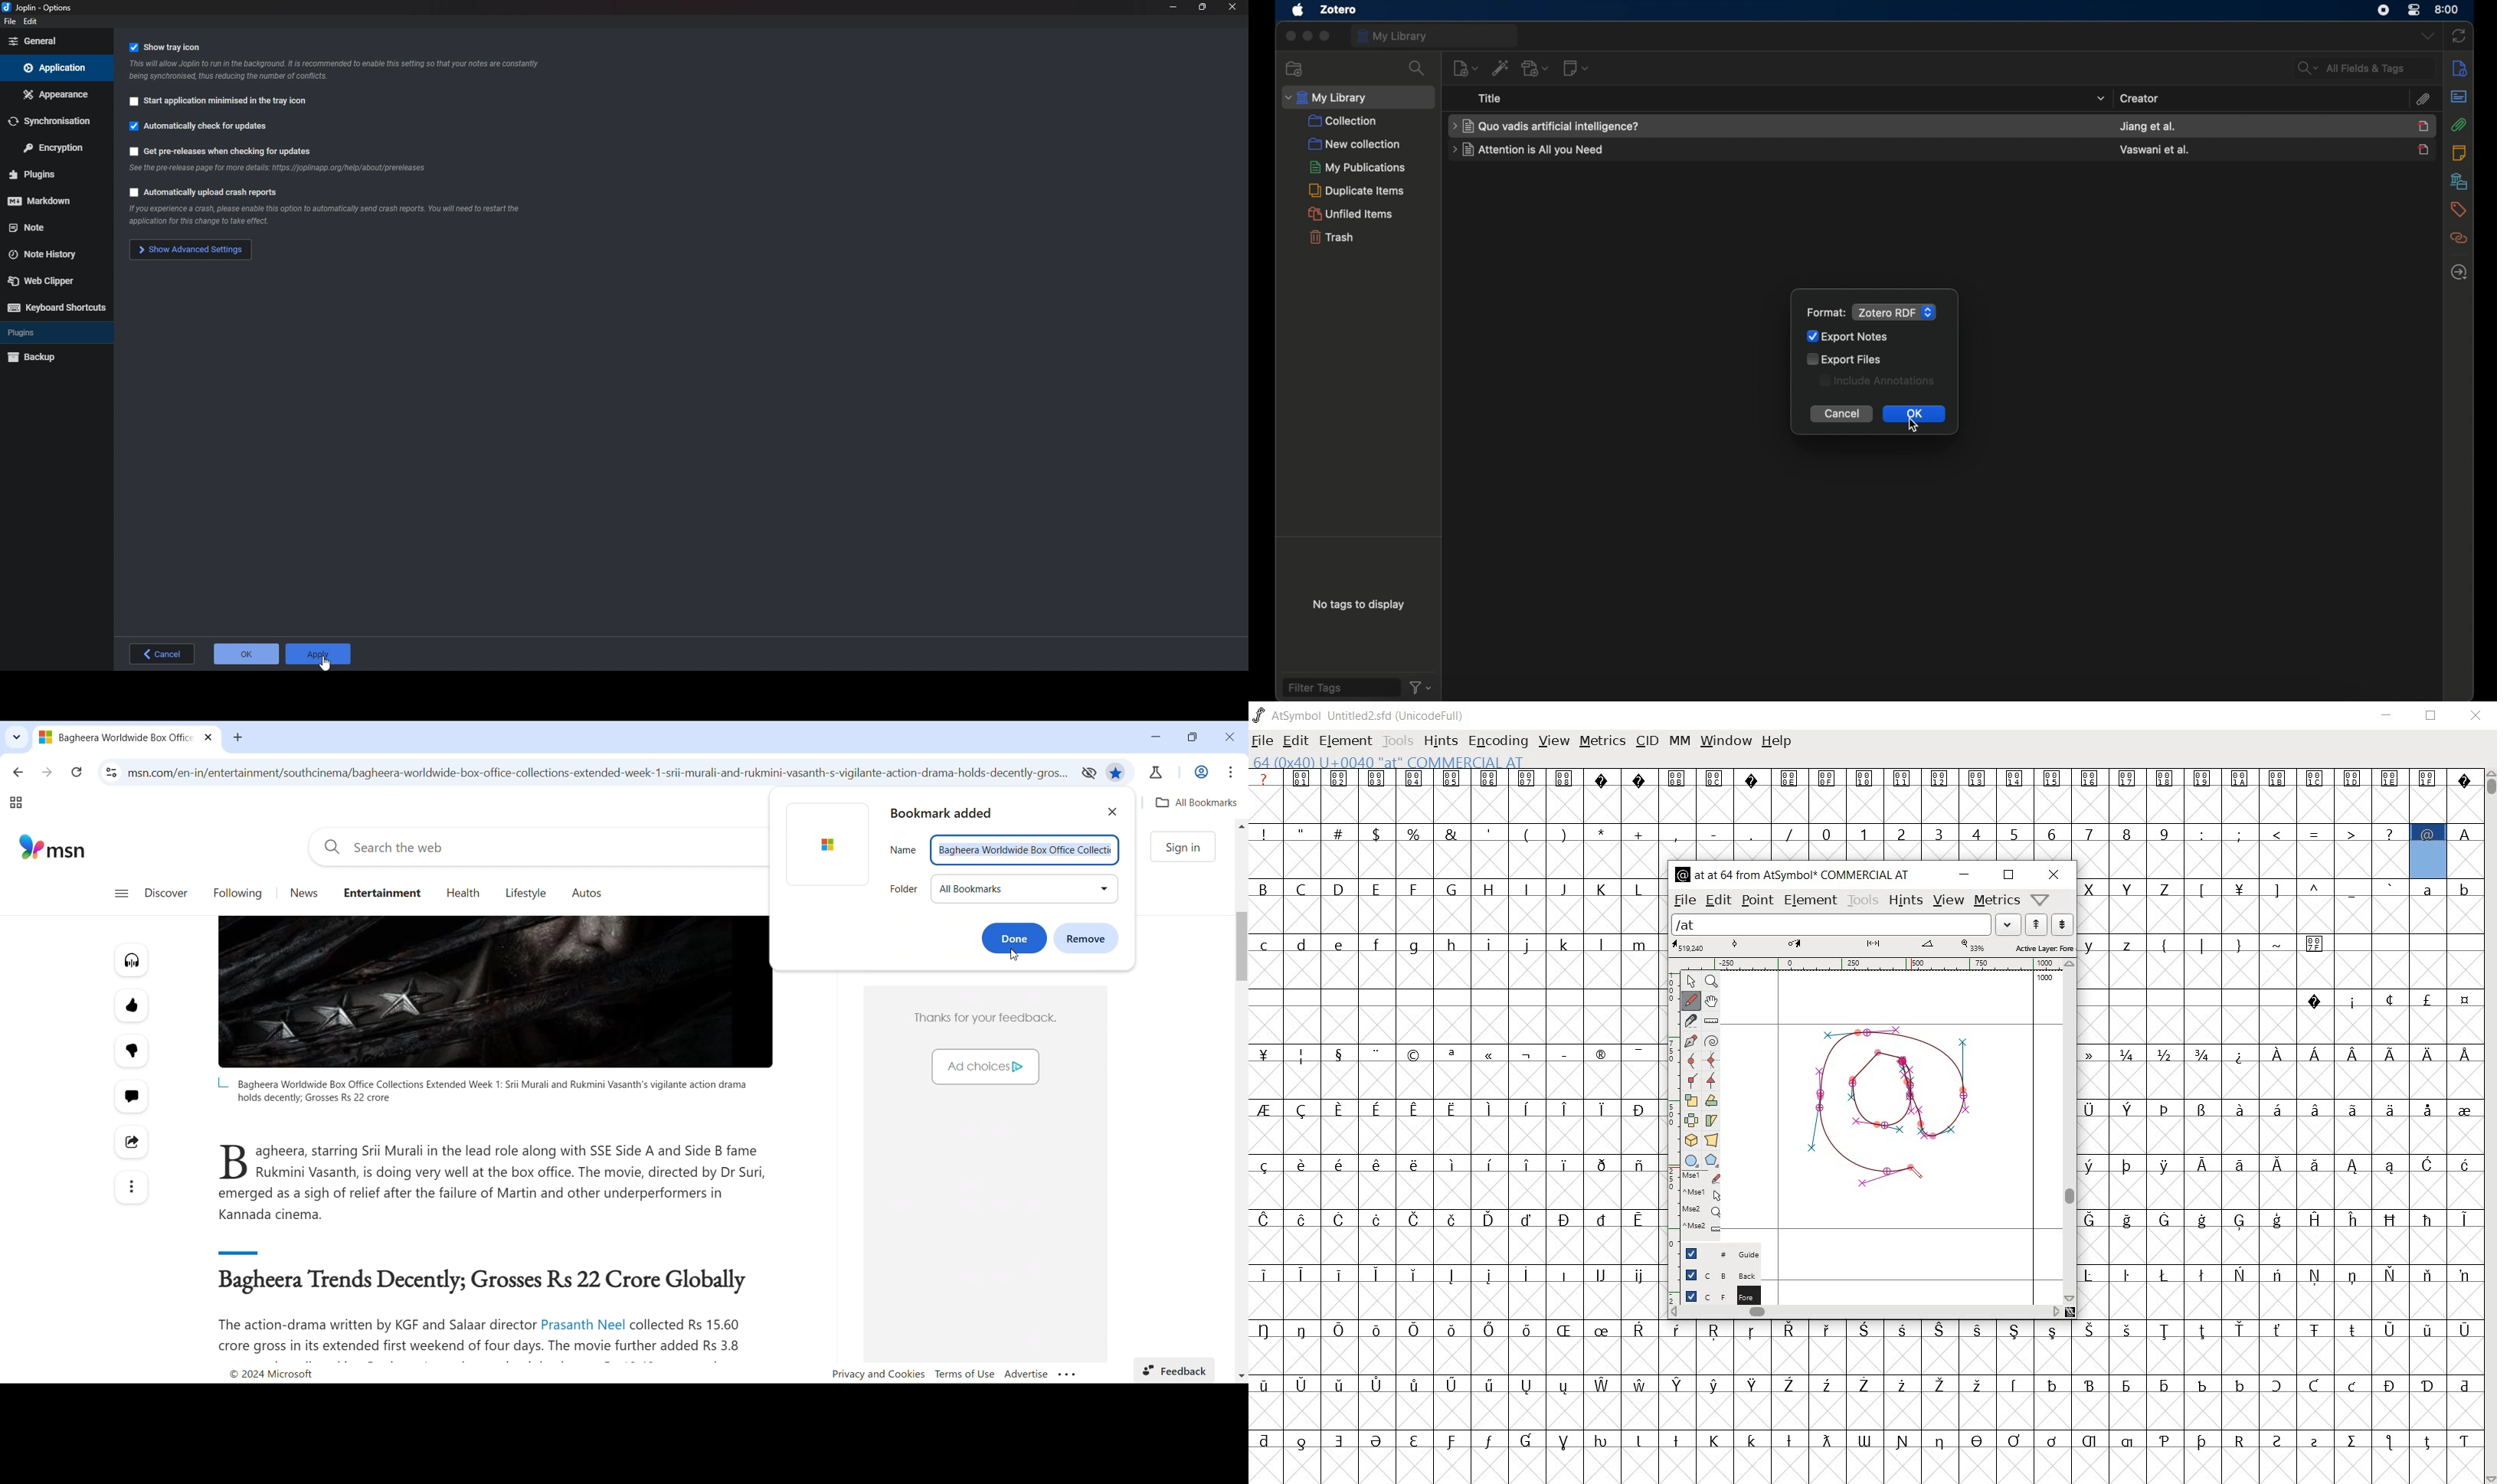 The height and width of the screenshot is (1484, 2520). What do you see at coordinates (1916, 429) in the screenshot?
I see `cursor` at bounding box center [1916, 429].